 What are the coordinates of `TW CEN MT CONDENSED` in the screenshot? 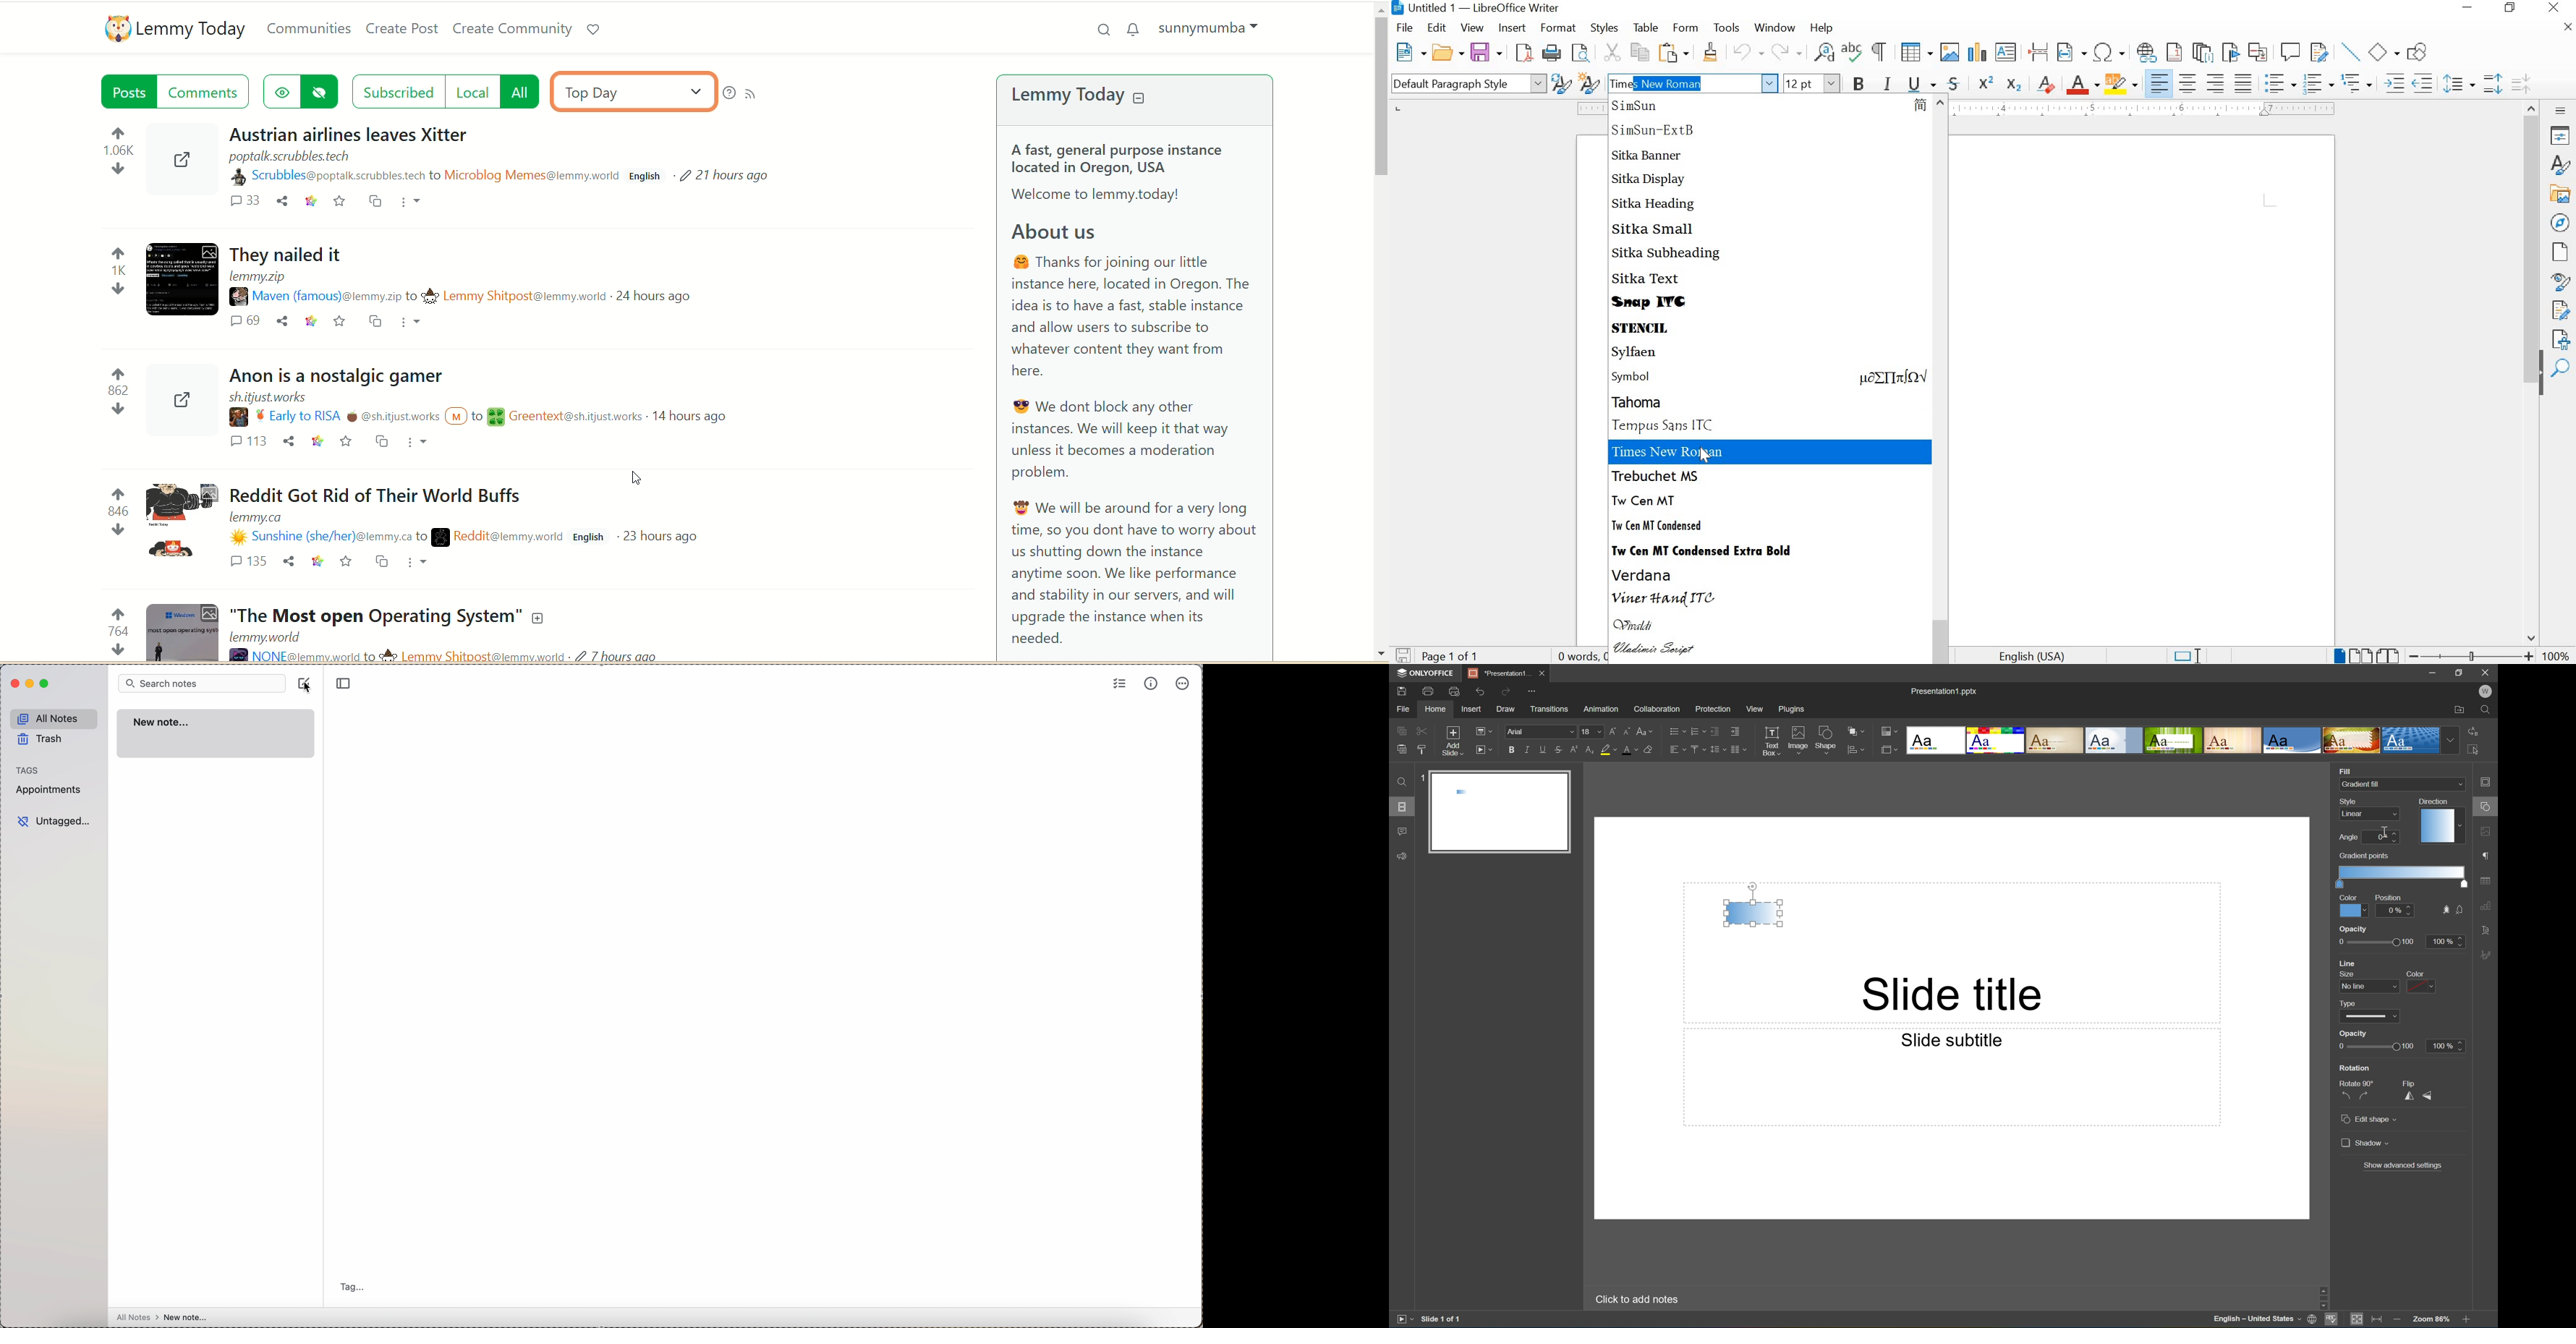 It's located at (1661, 526).